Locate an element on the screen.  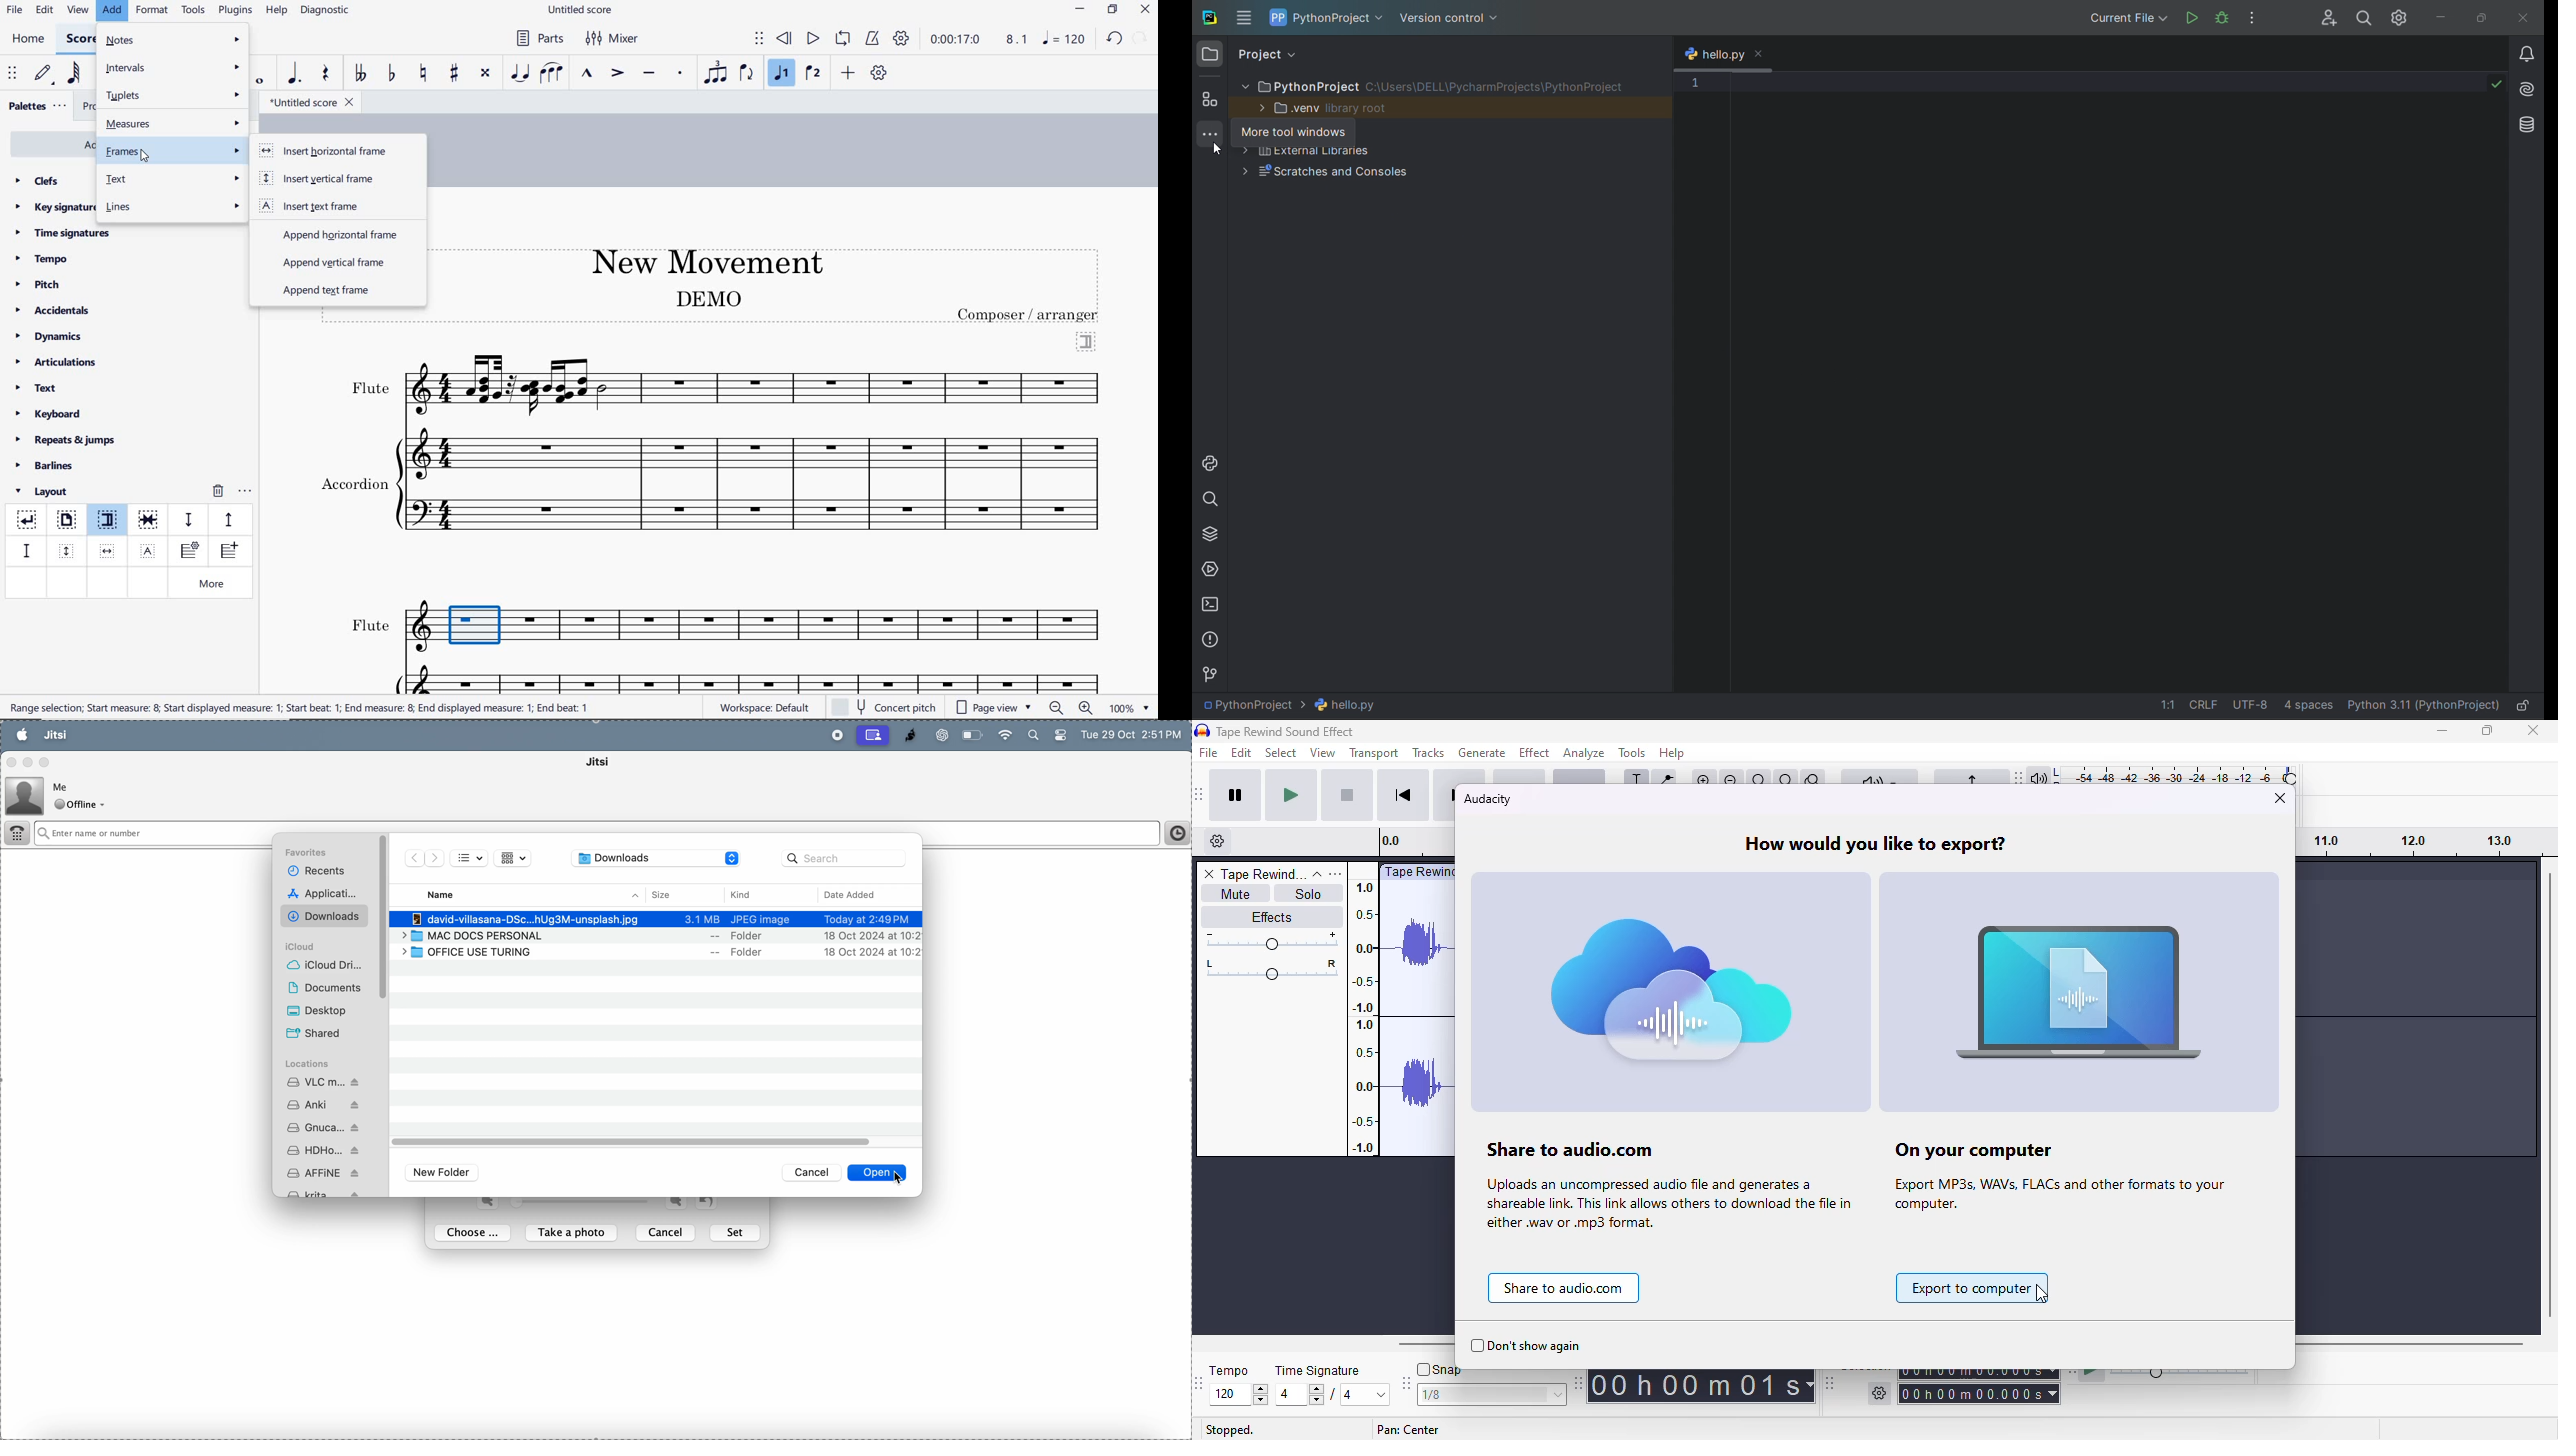
open menu is located at coordinates (1338, 874).